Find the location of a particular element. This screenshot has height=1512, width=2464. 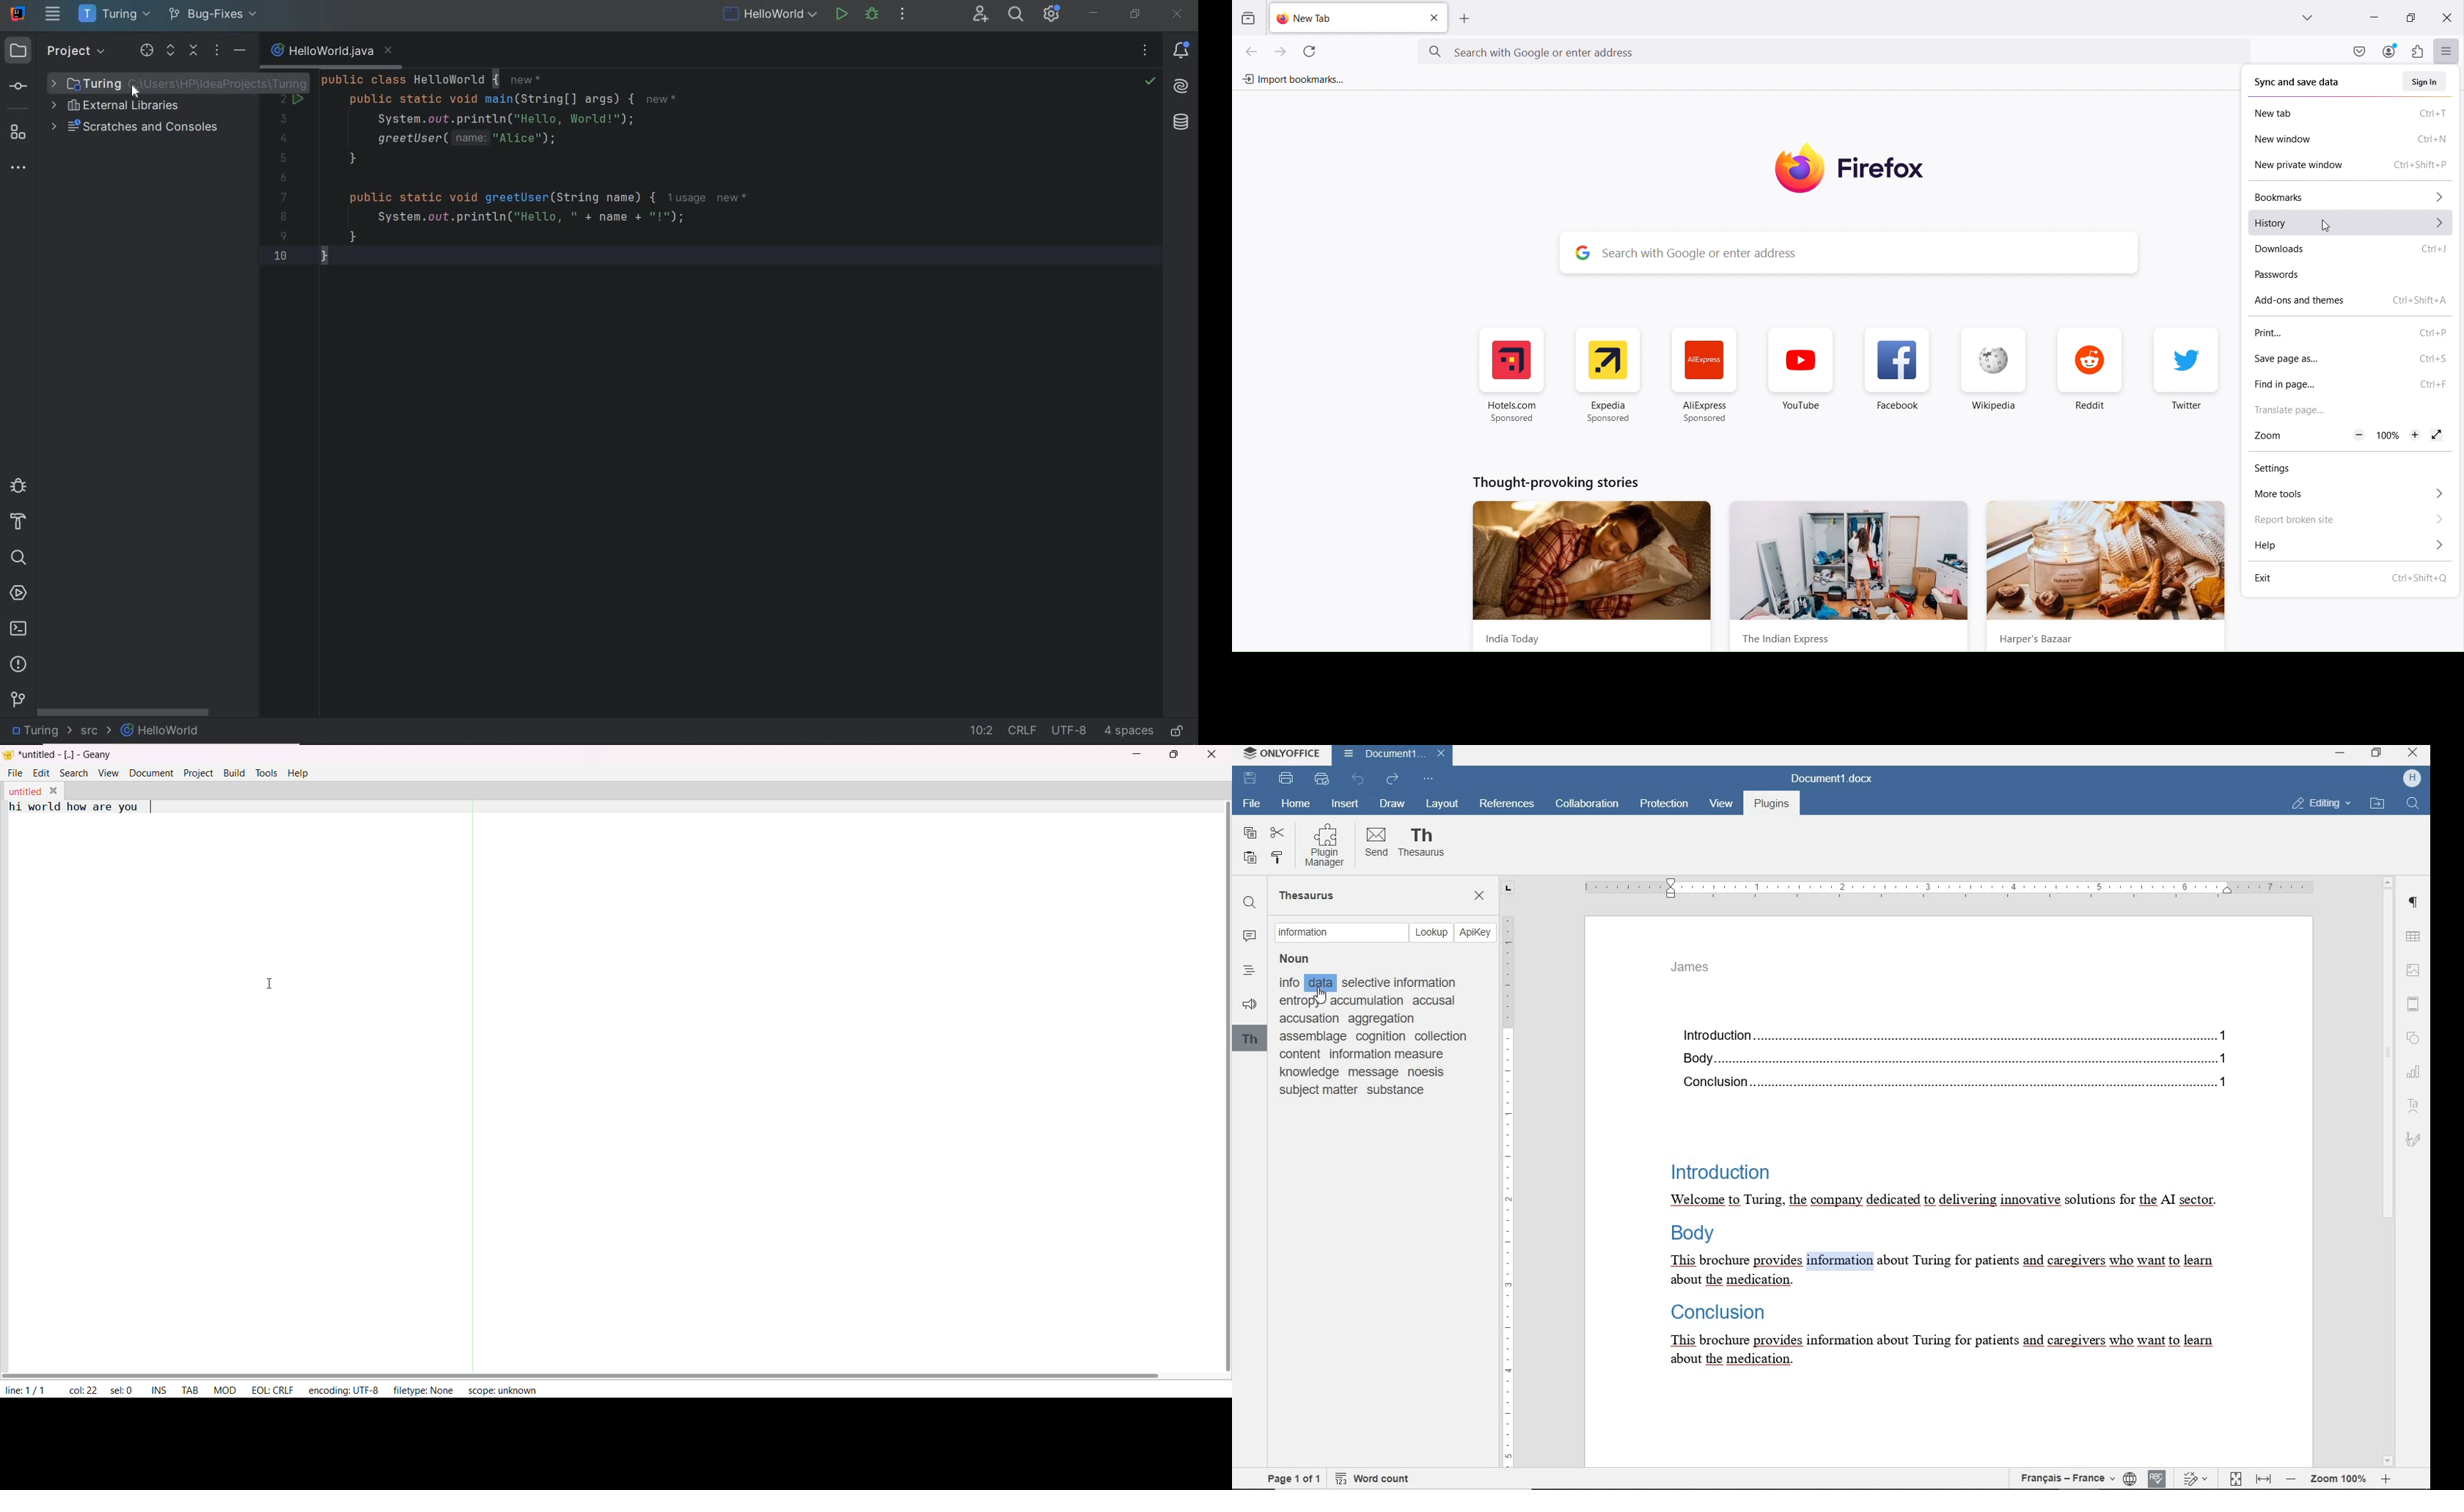

TRACK CHANGES is located at coordinates (2194, 1477).